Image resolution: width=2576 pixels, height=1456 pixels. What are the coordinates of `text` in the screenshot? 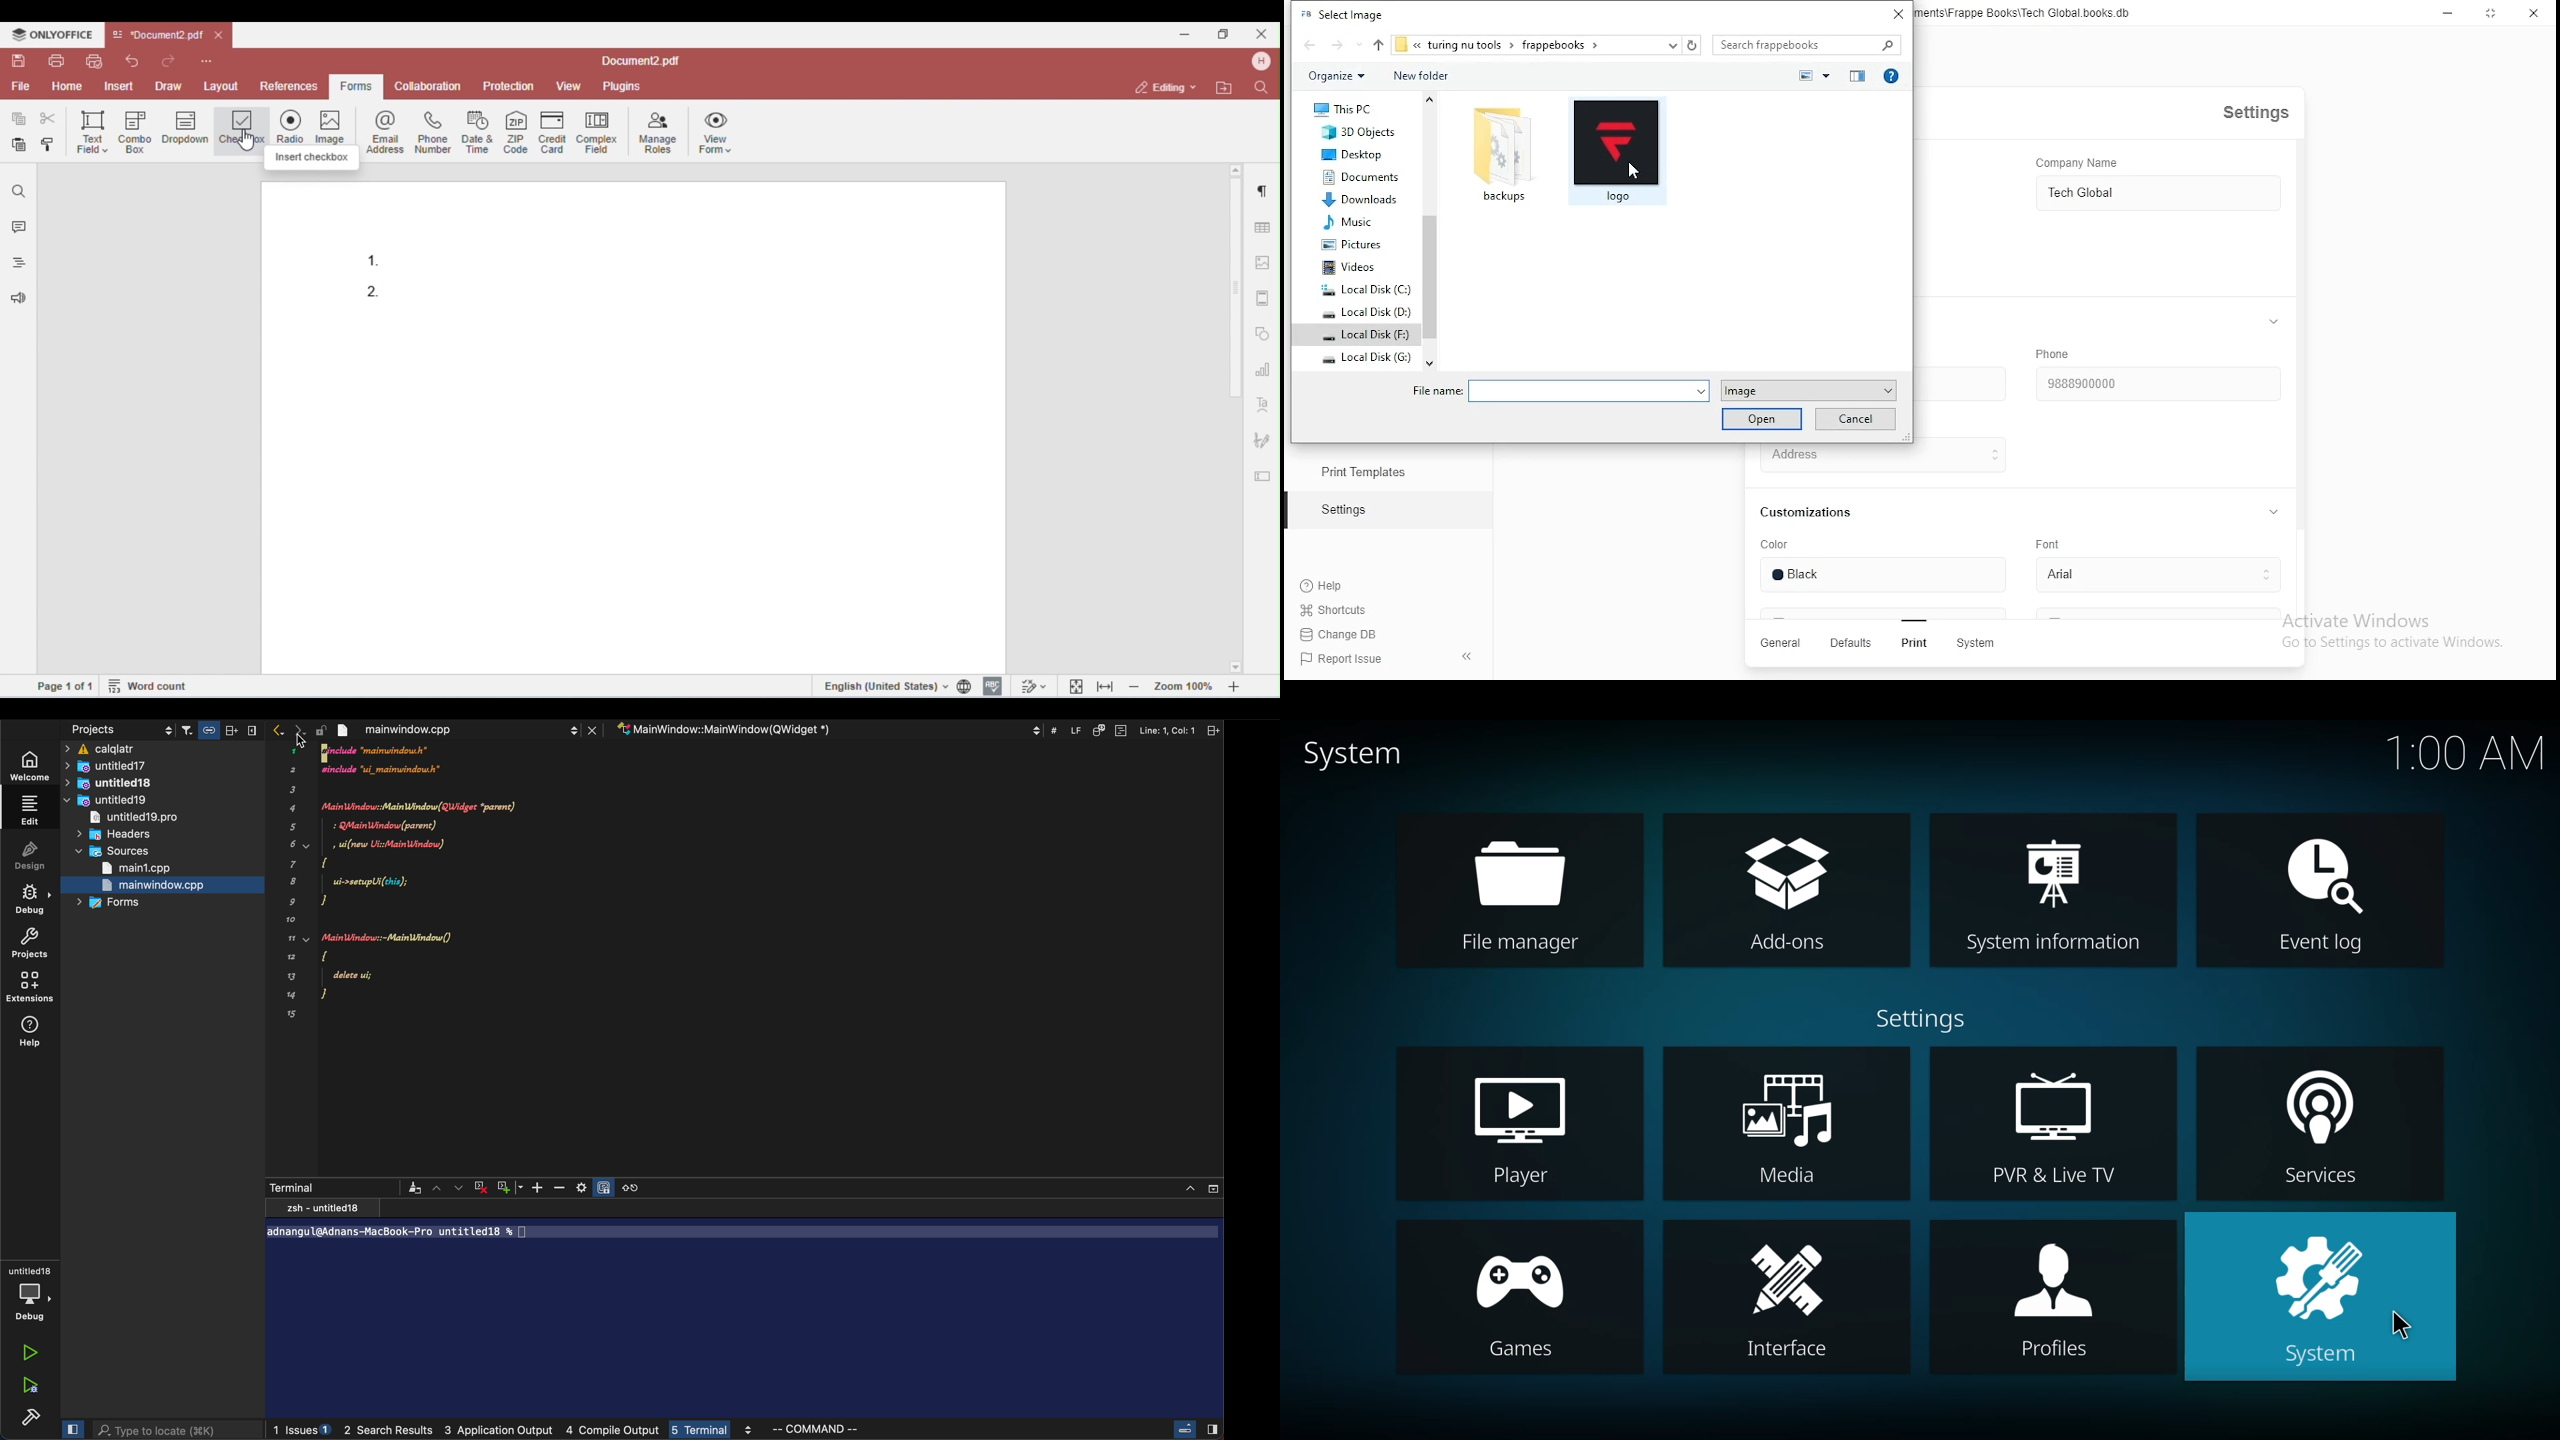 It's located at (322, 1208).